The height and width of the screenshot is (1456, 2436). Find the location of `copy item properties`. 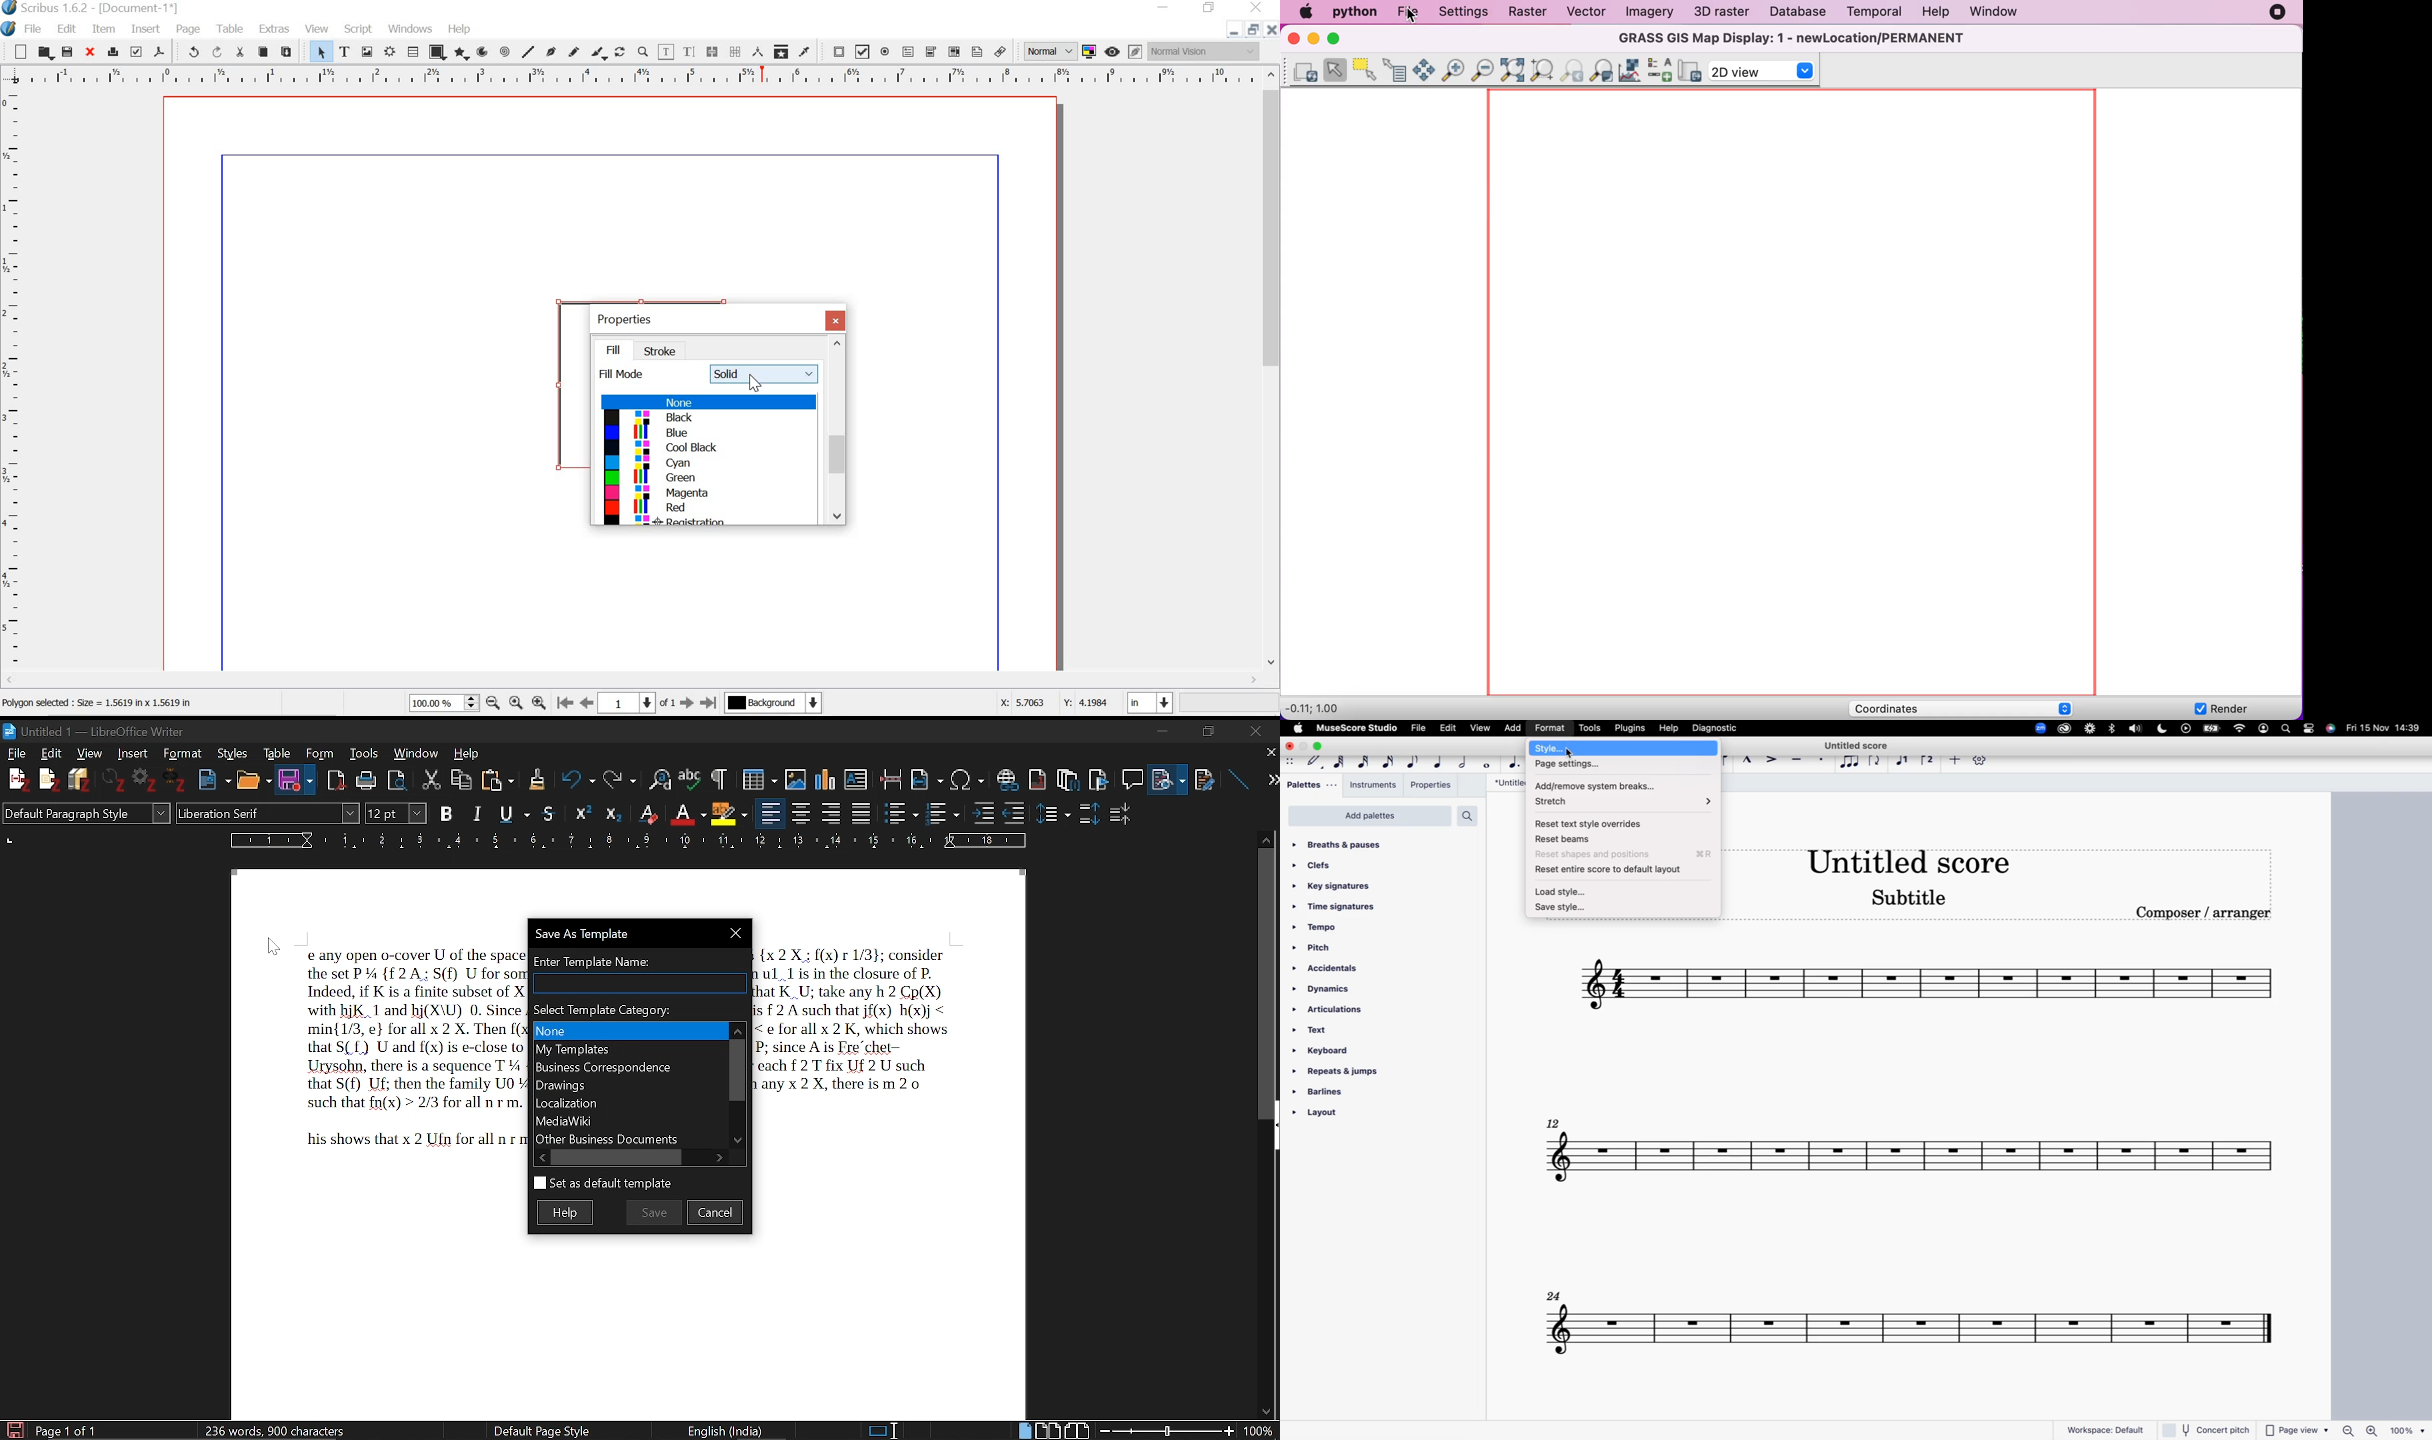

copy item properties is located at coordinates (780, 51).